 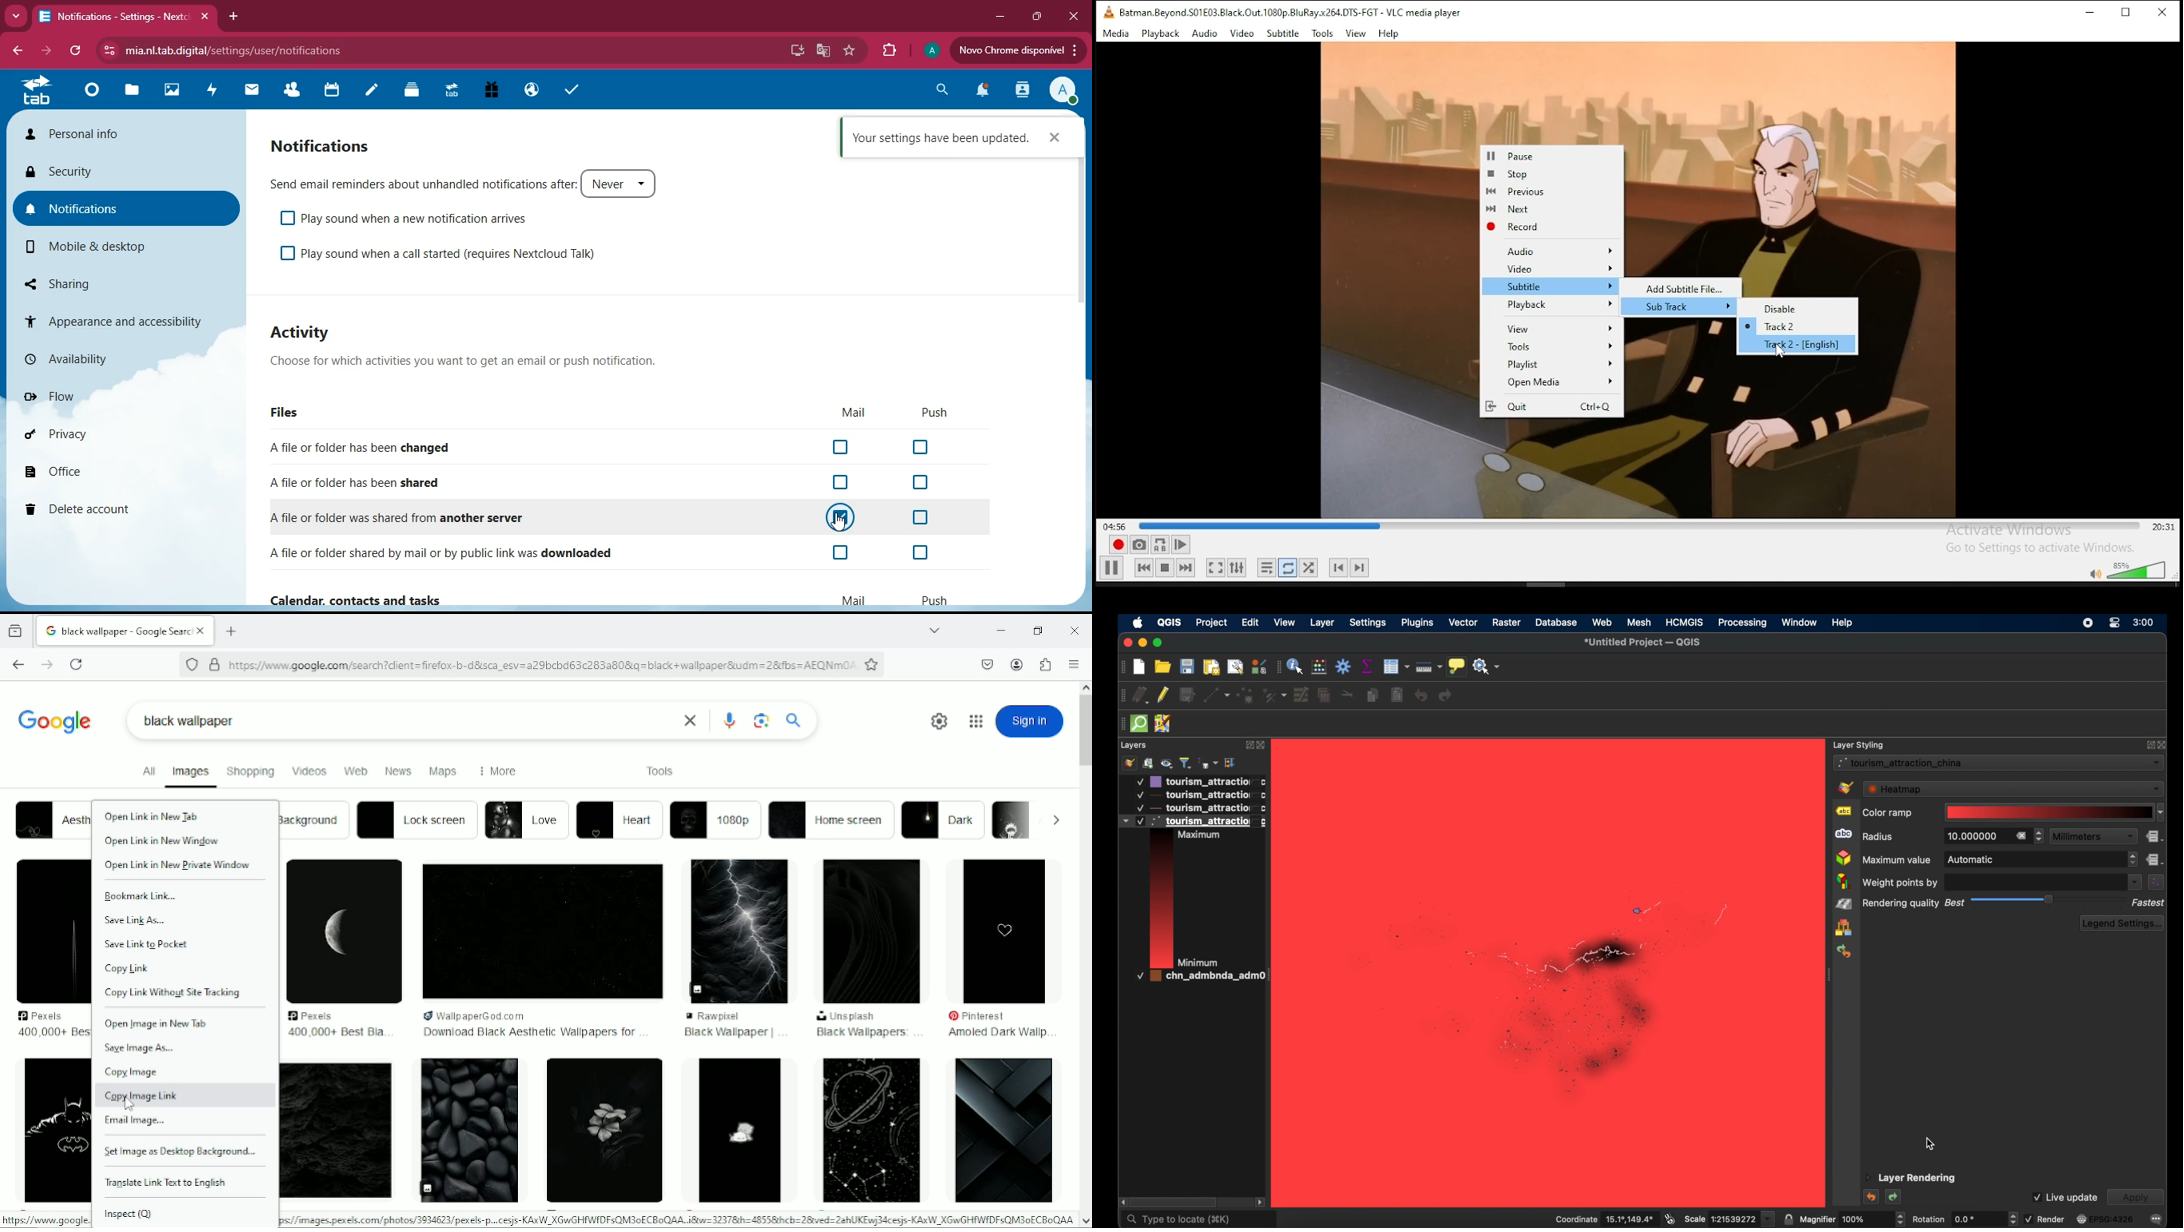 I want to click on progress bar, so click(x=1640, y=525).